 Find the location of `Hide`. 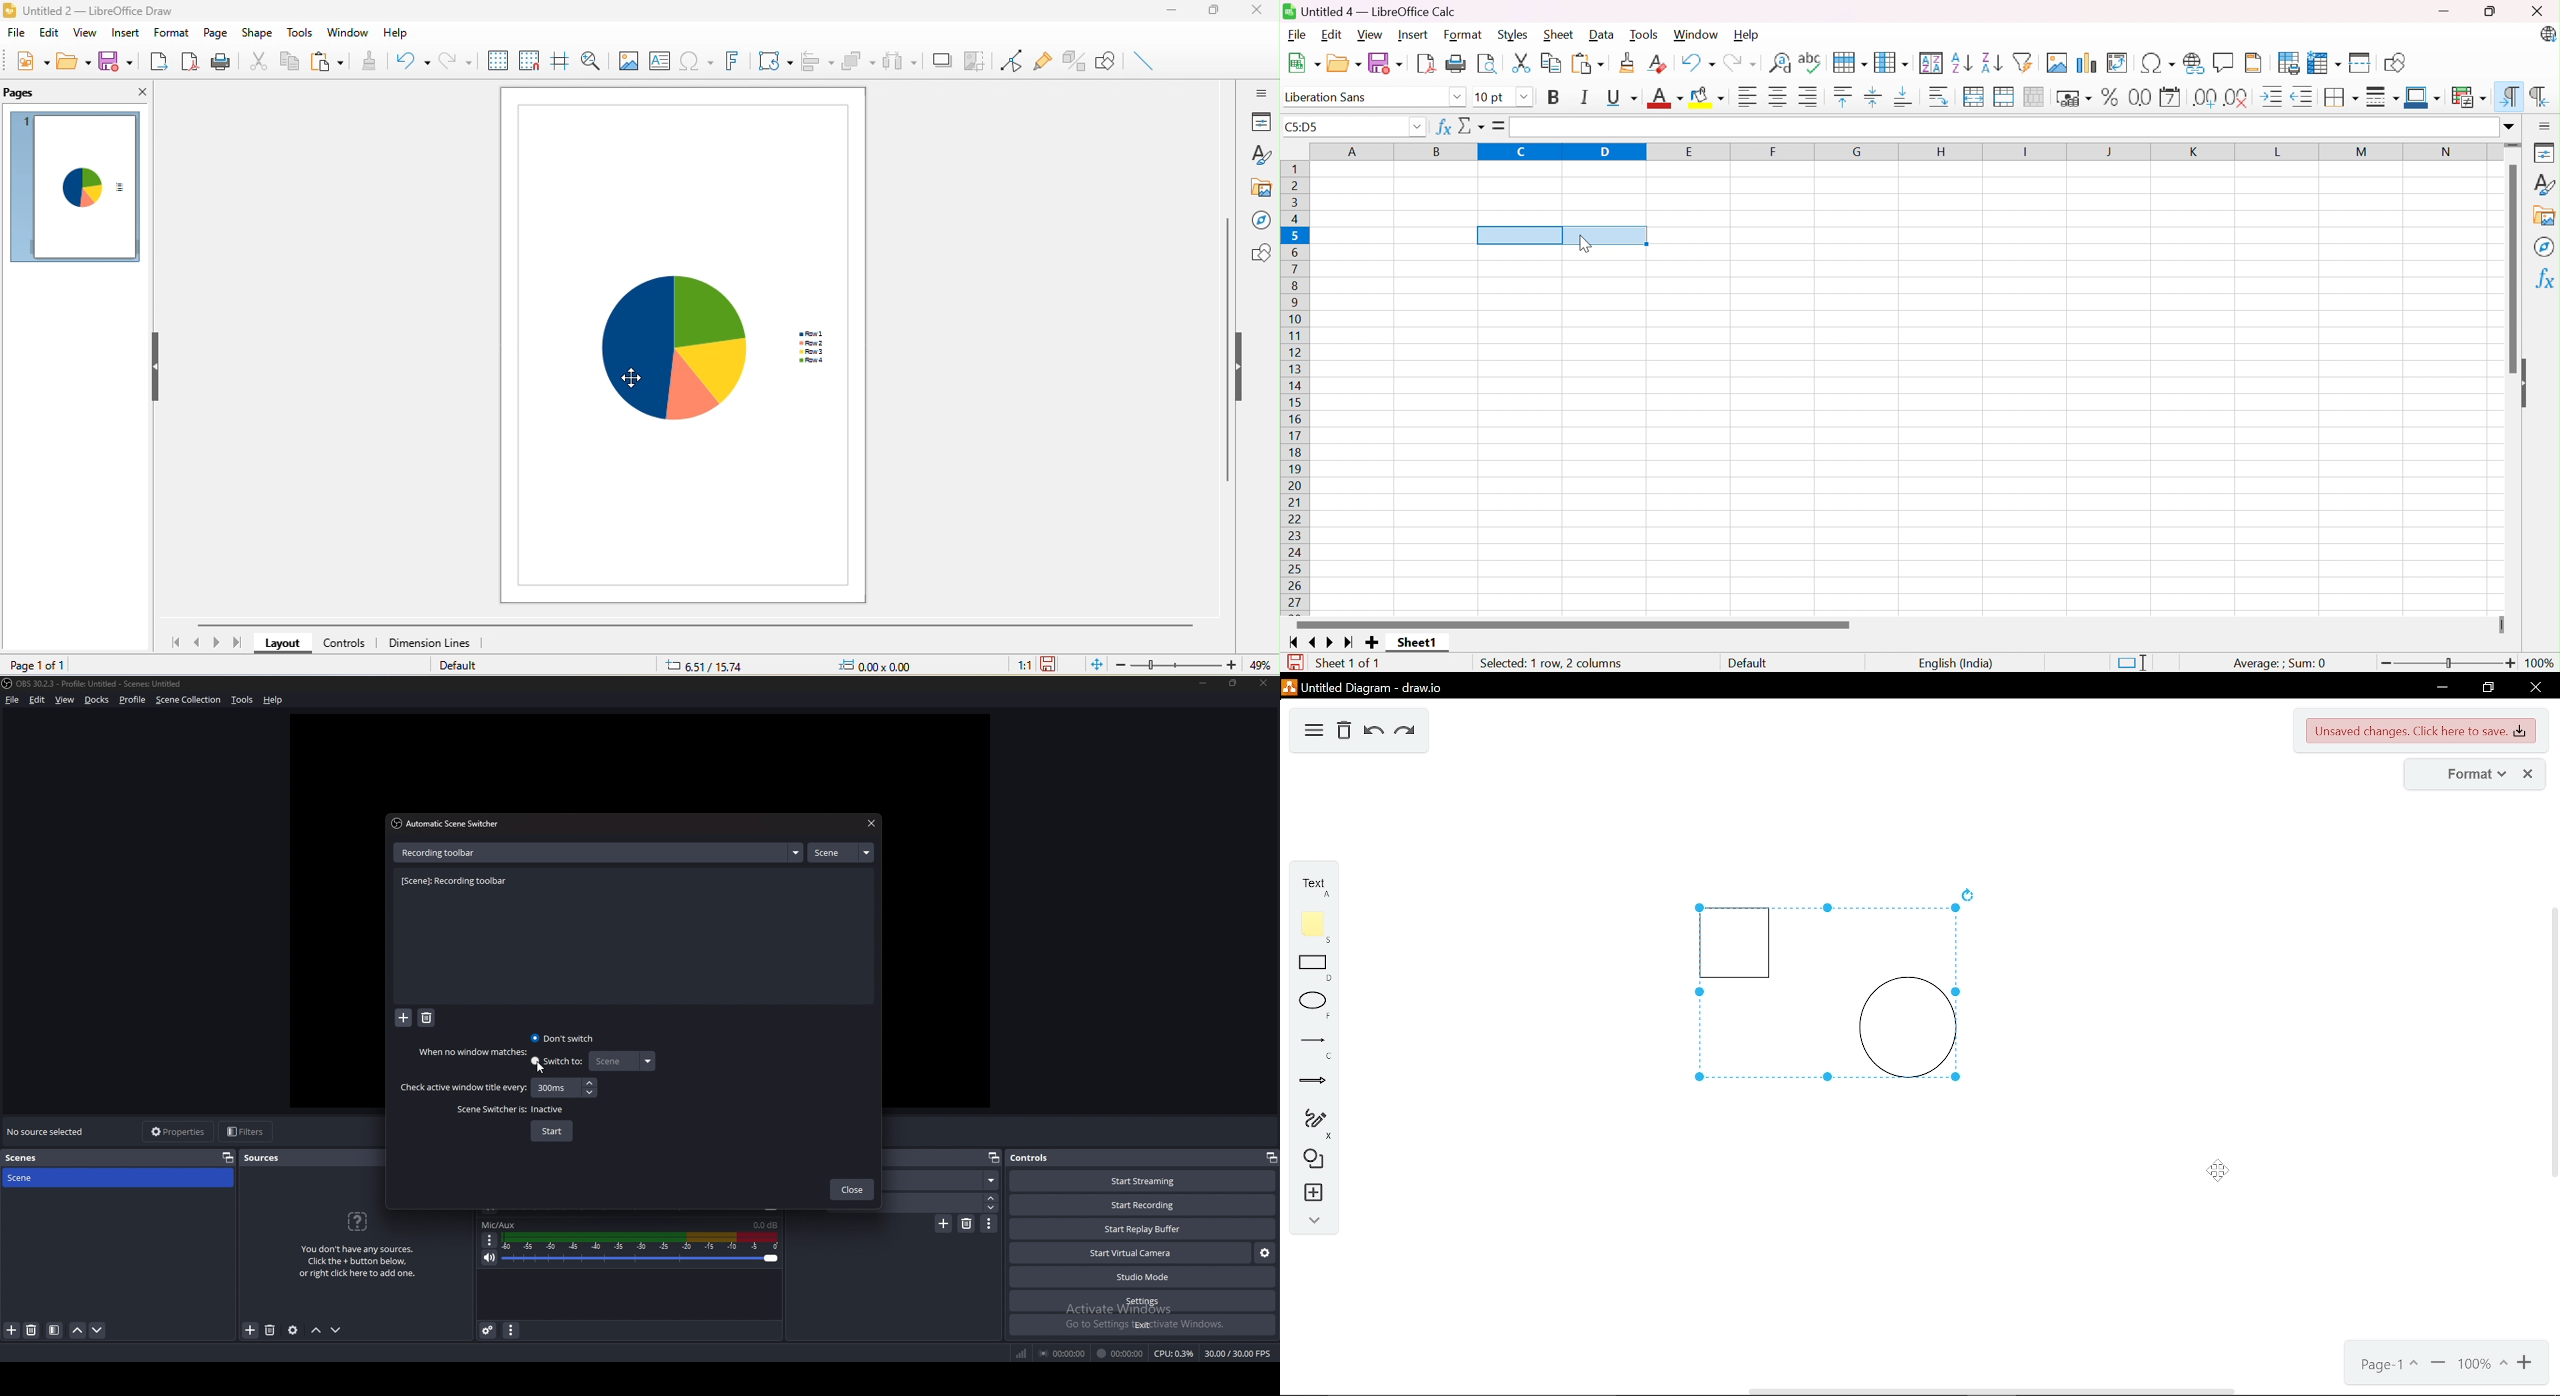

Hide is located at coordinates (2528, 384).